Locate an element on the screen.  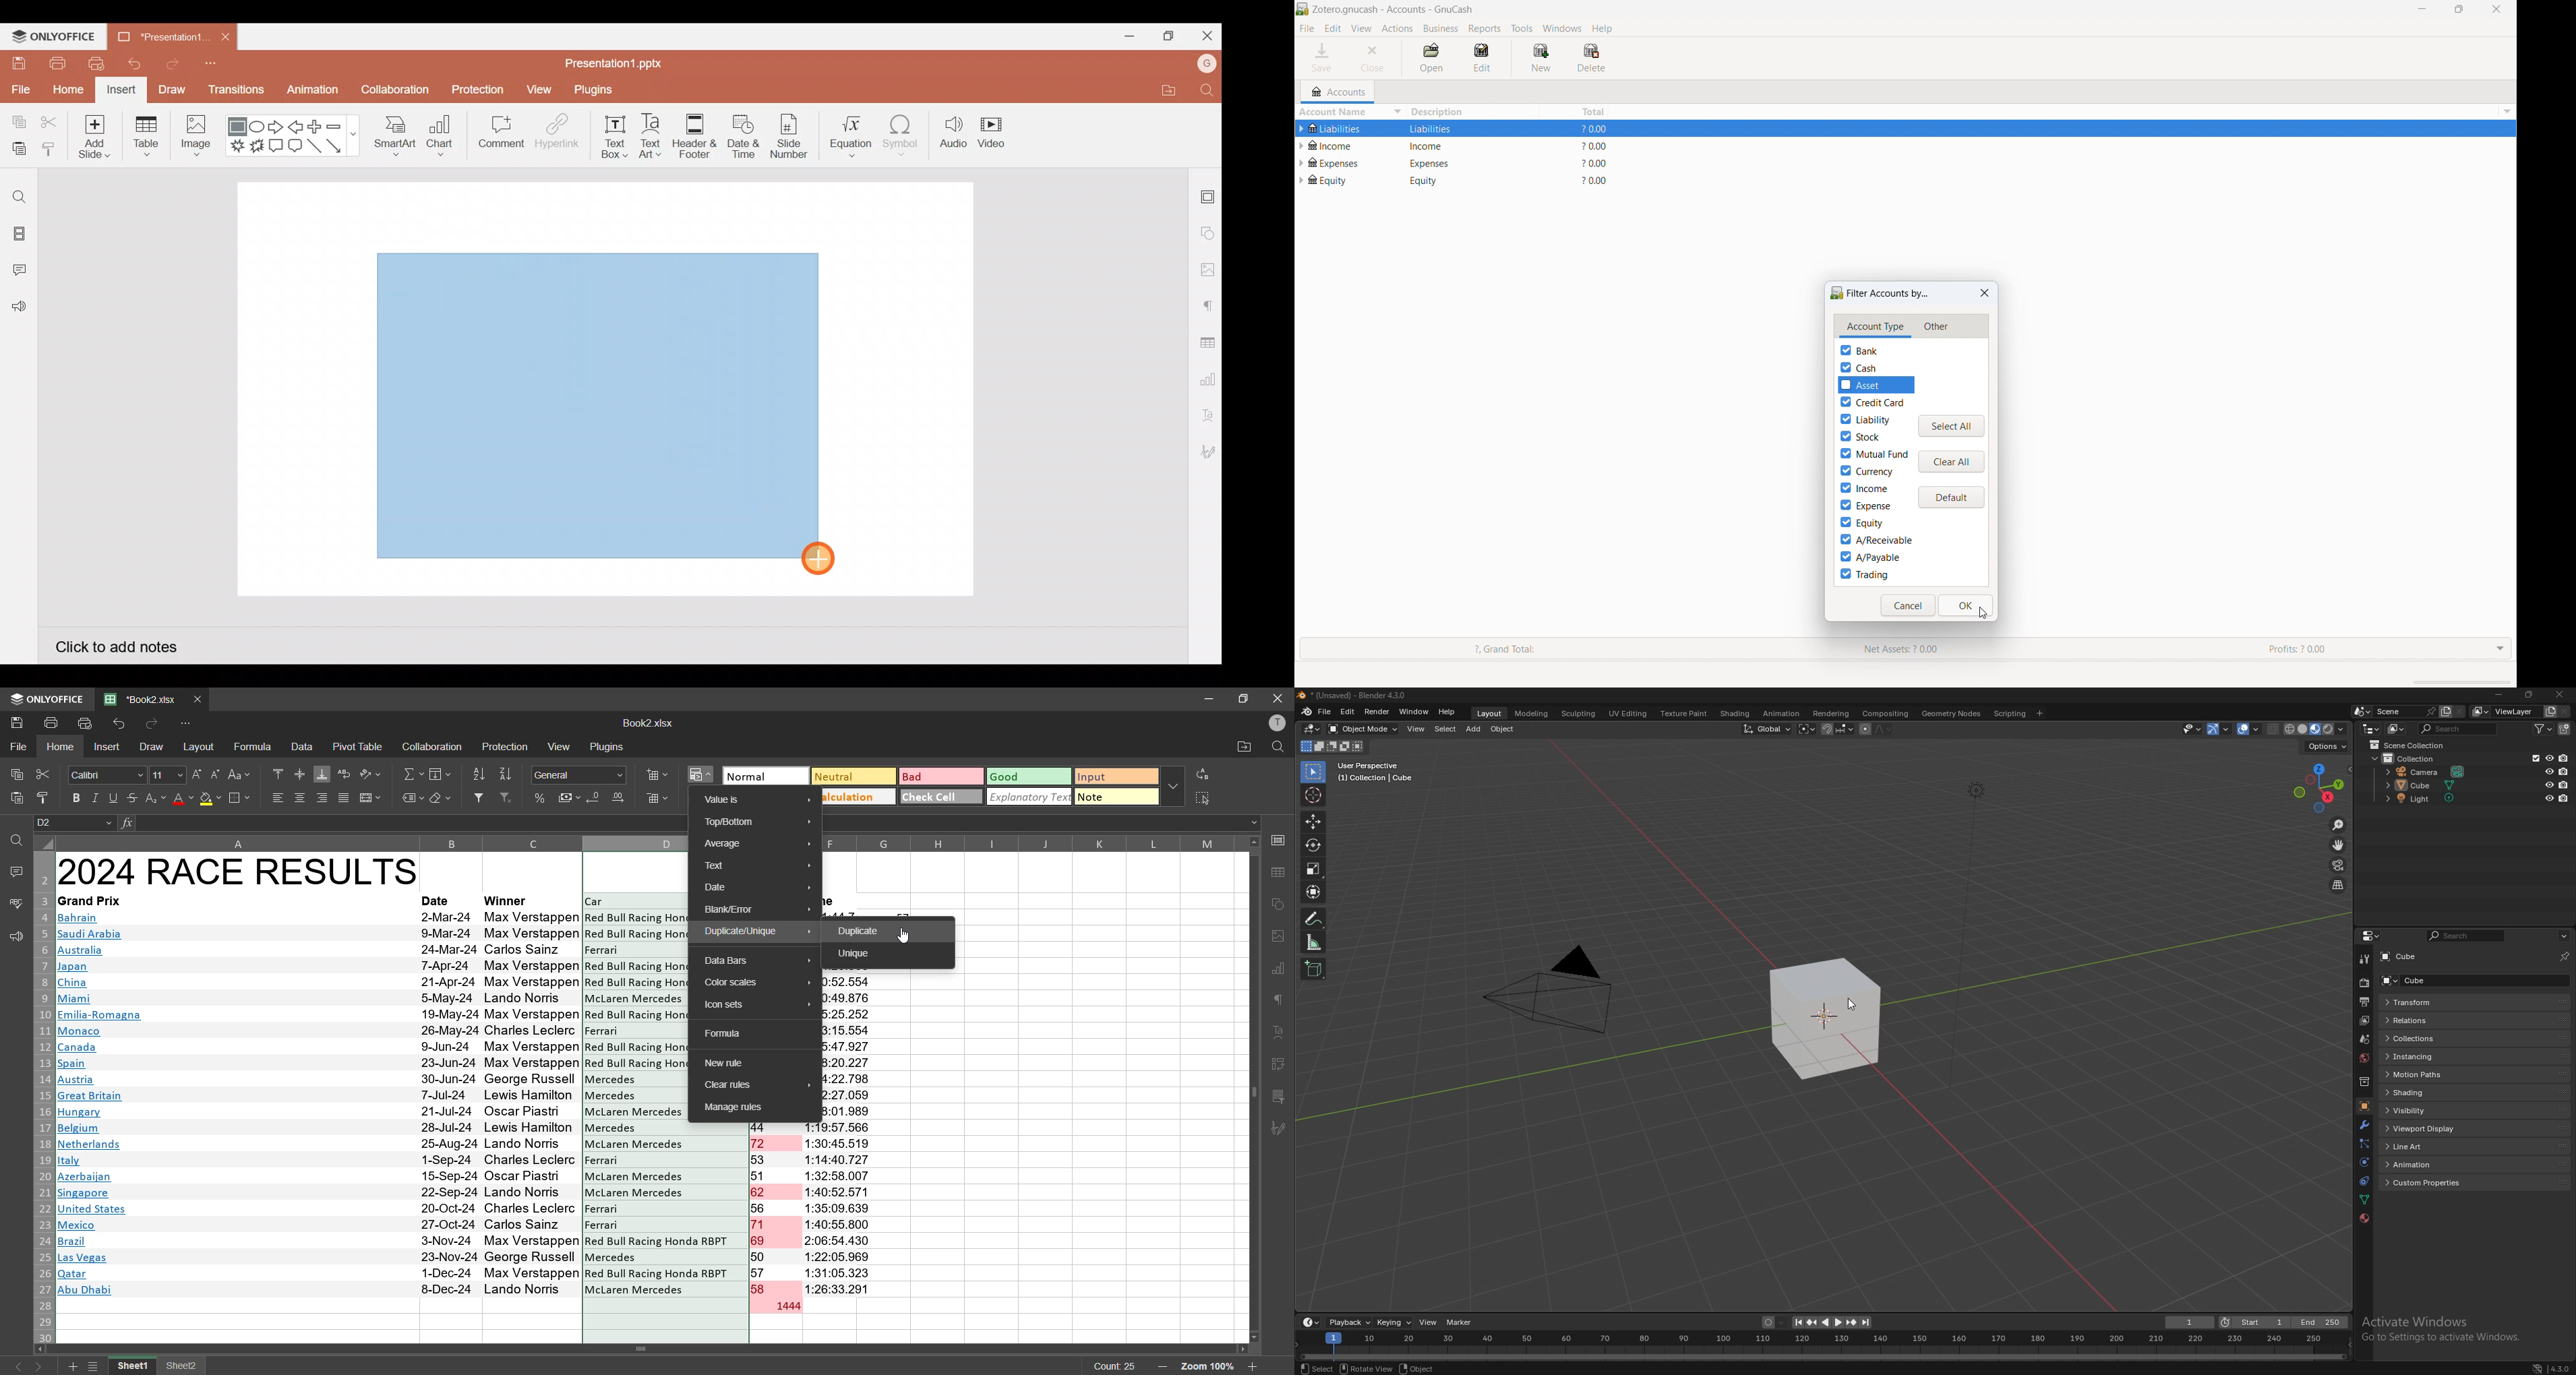
row numbers is located at coordinates (41, 1097).